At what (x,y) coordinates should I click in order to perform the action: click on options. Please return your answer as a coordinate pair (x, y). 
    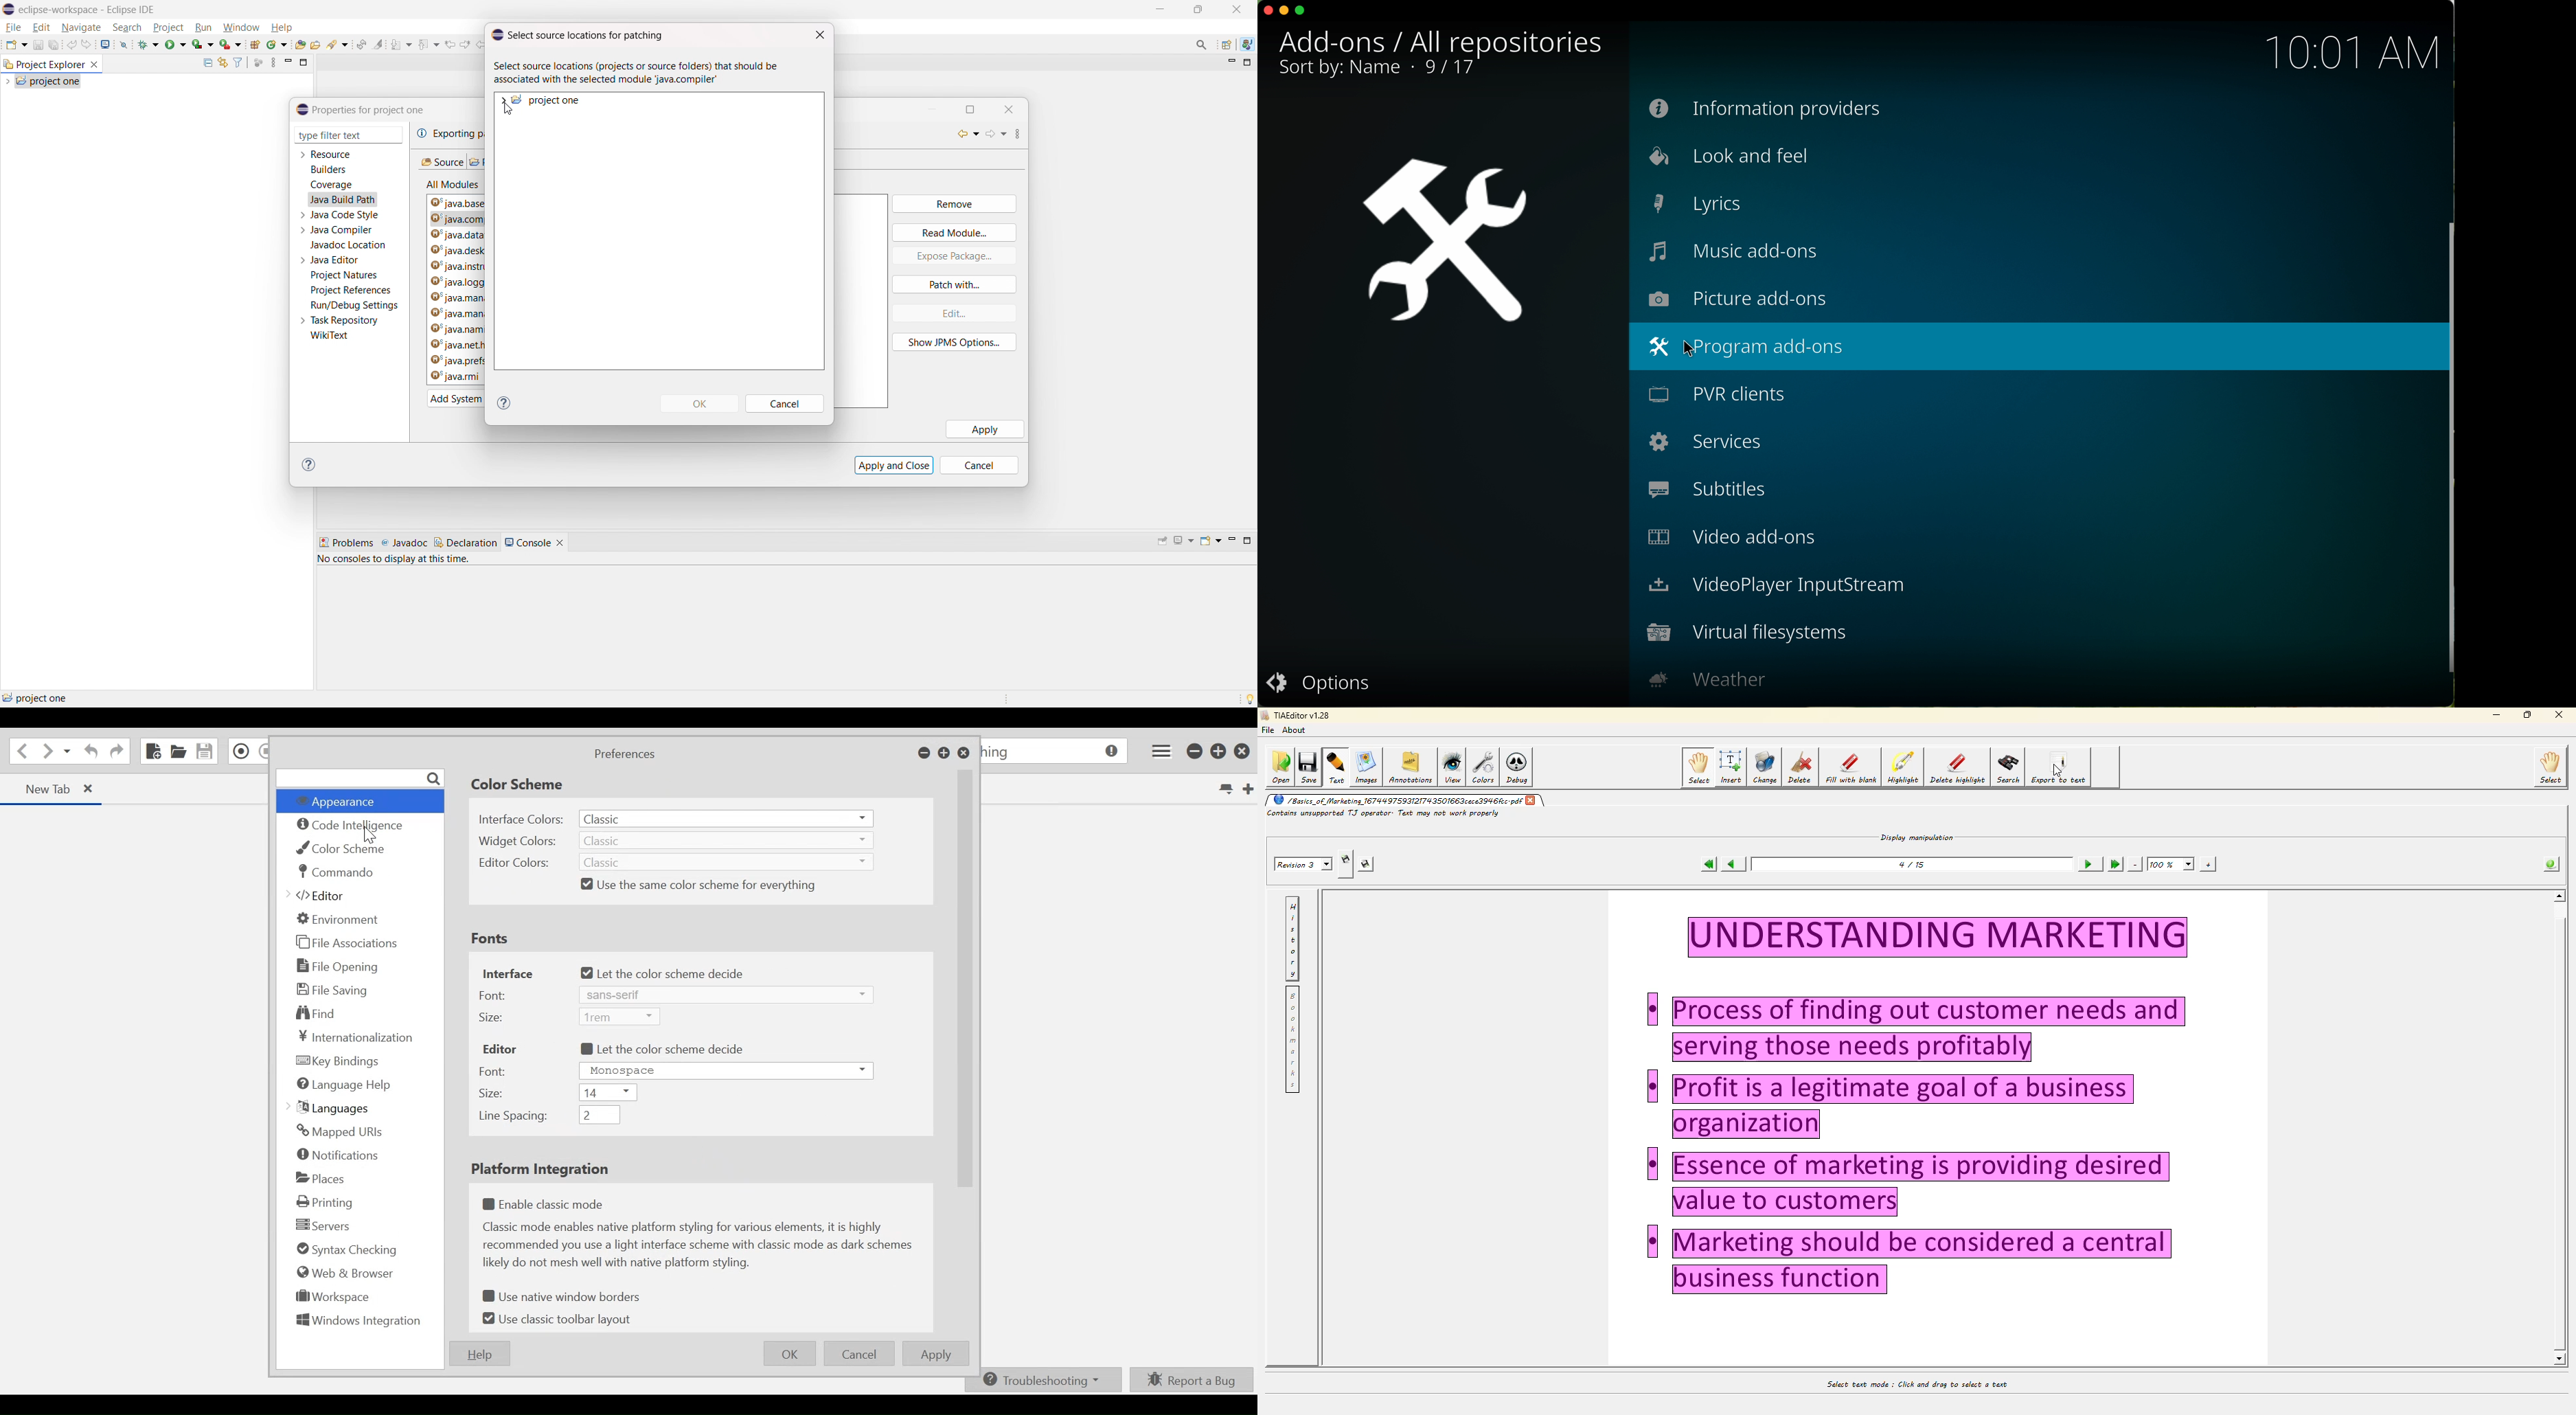
    Looking at the image, I should click on (1324, 684).